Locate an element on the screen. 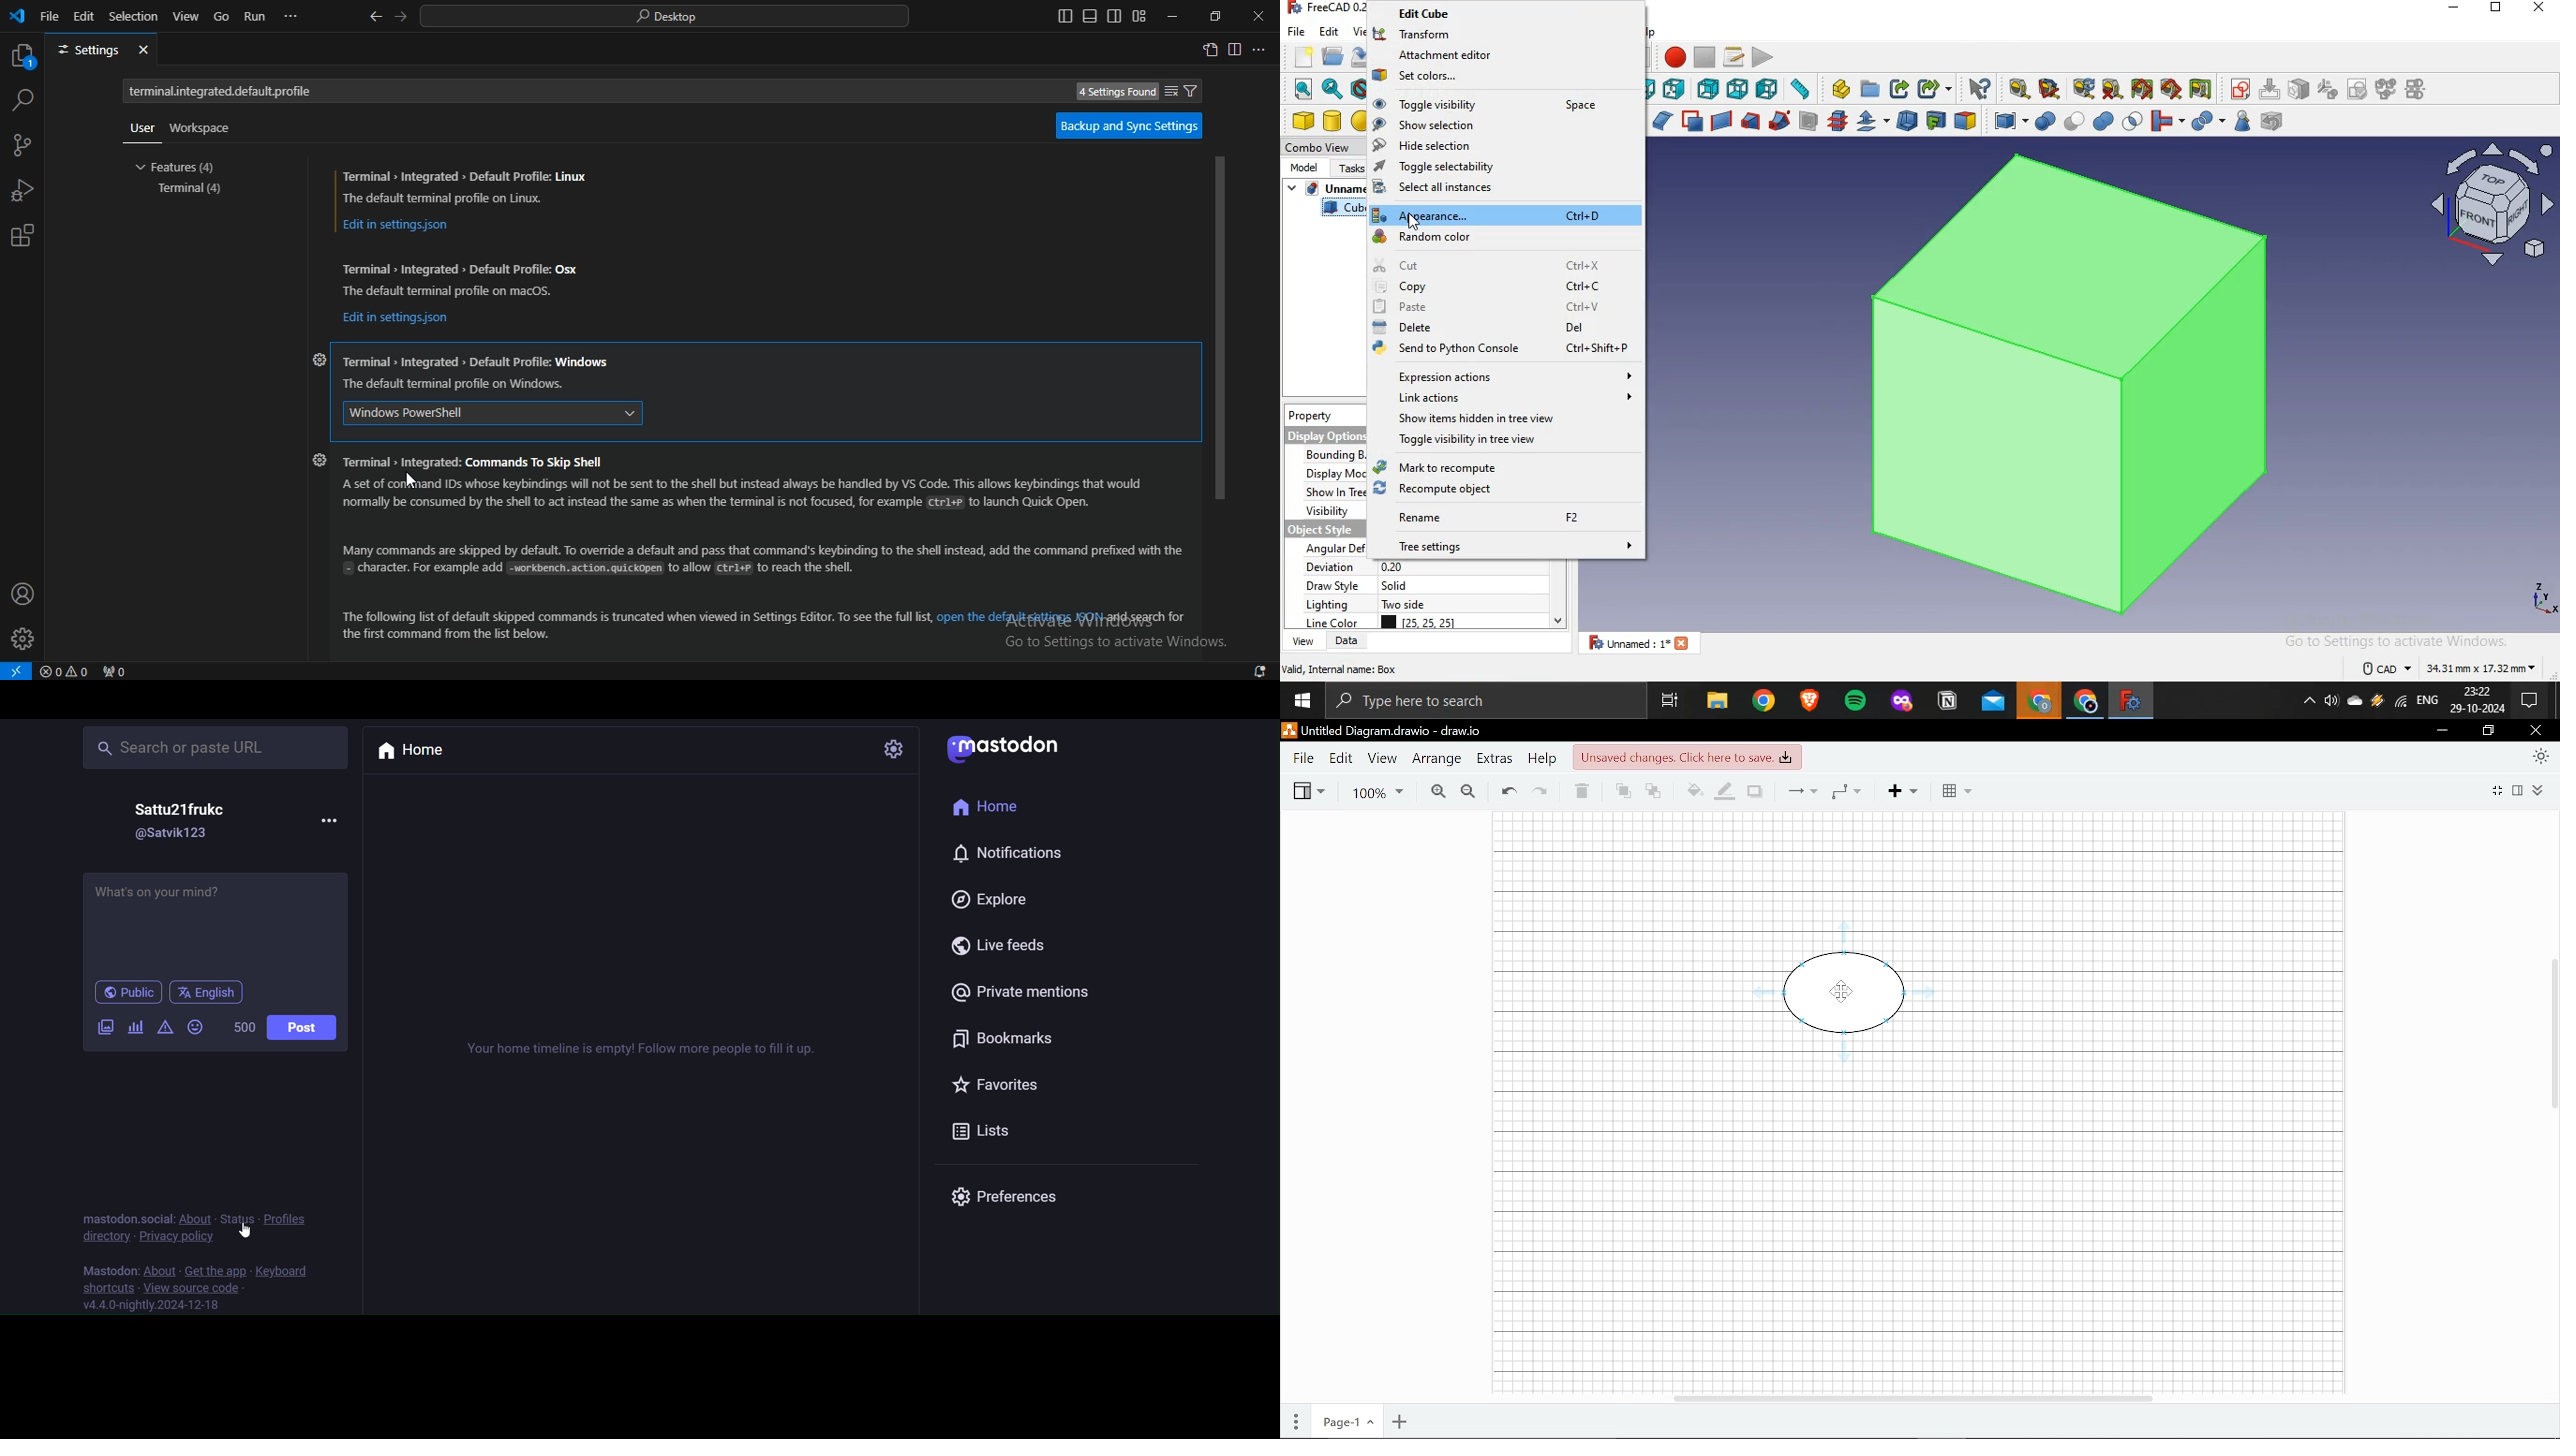 The height and width of the screenshot is (1456, 2576). unnamed is located at coordinates (1645, 643).